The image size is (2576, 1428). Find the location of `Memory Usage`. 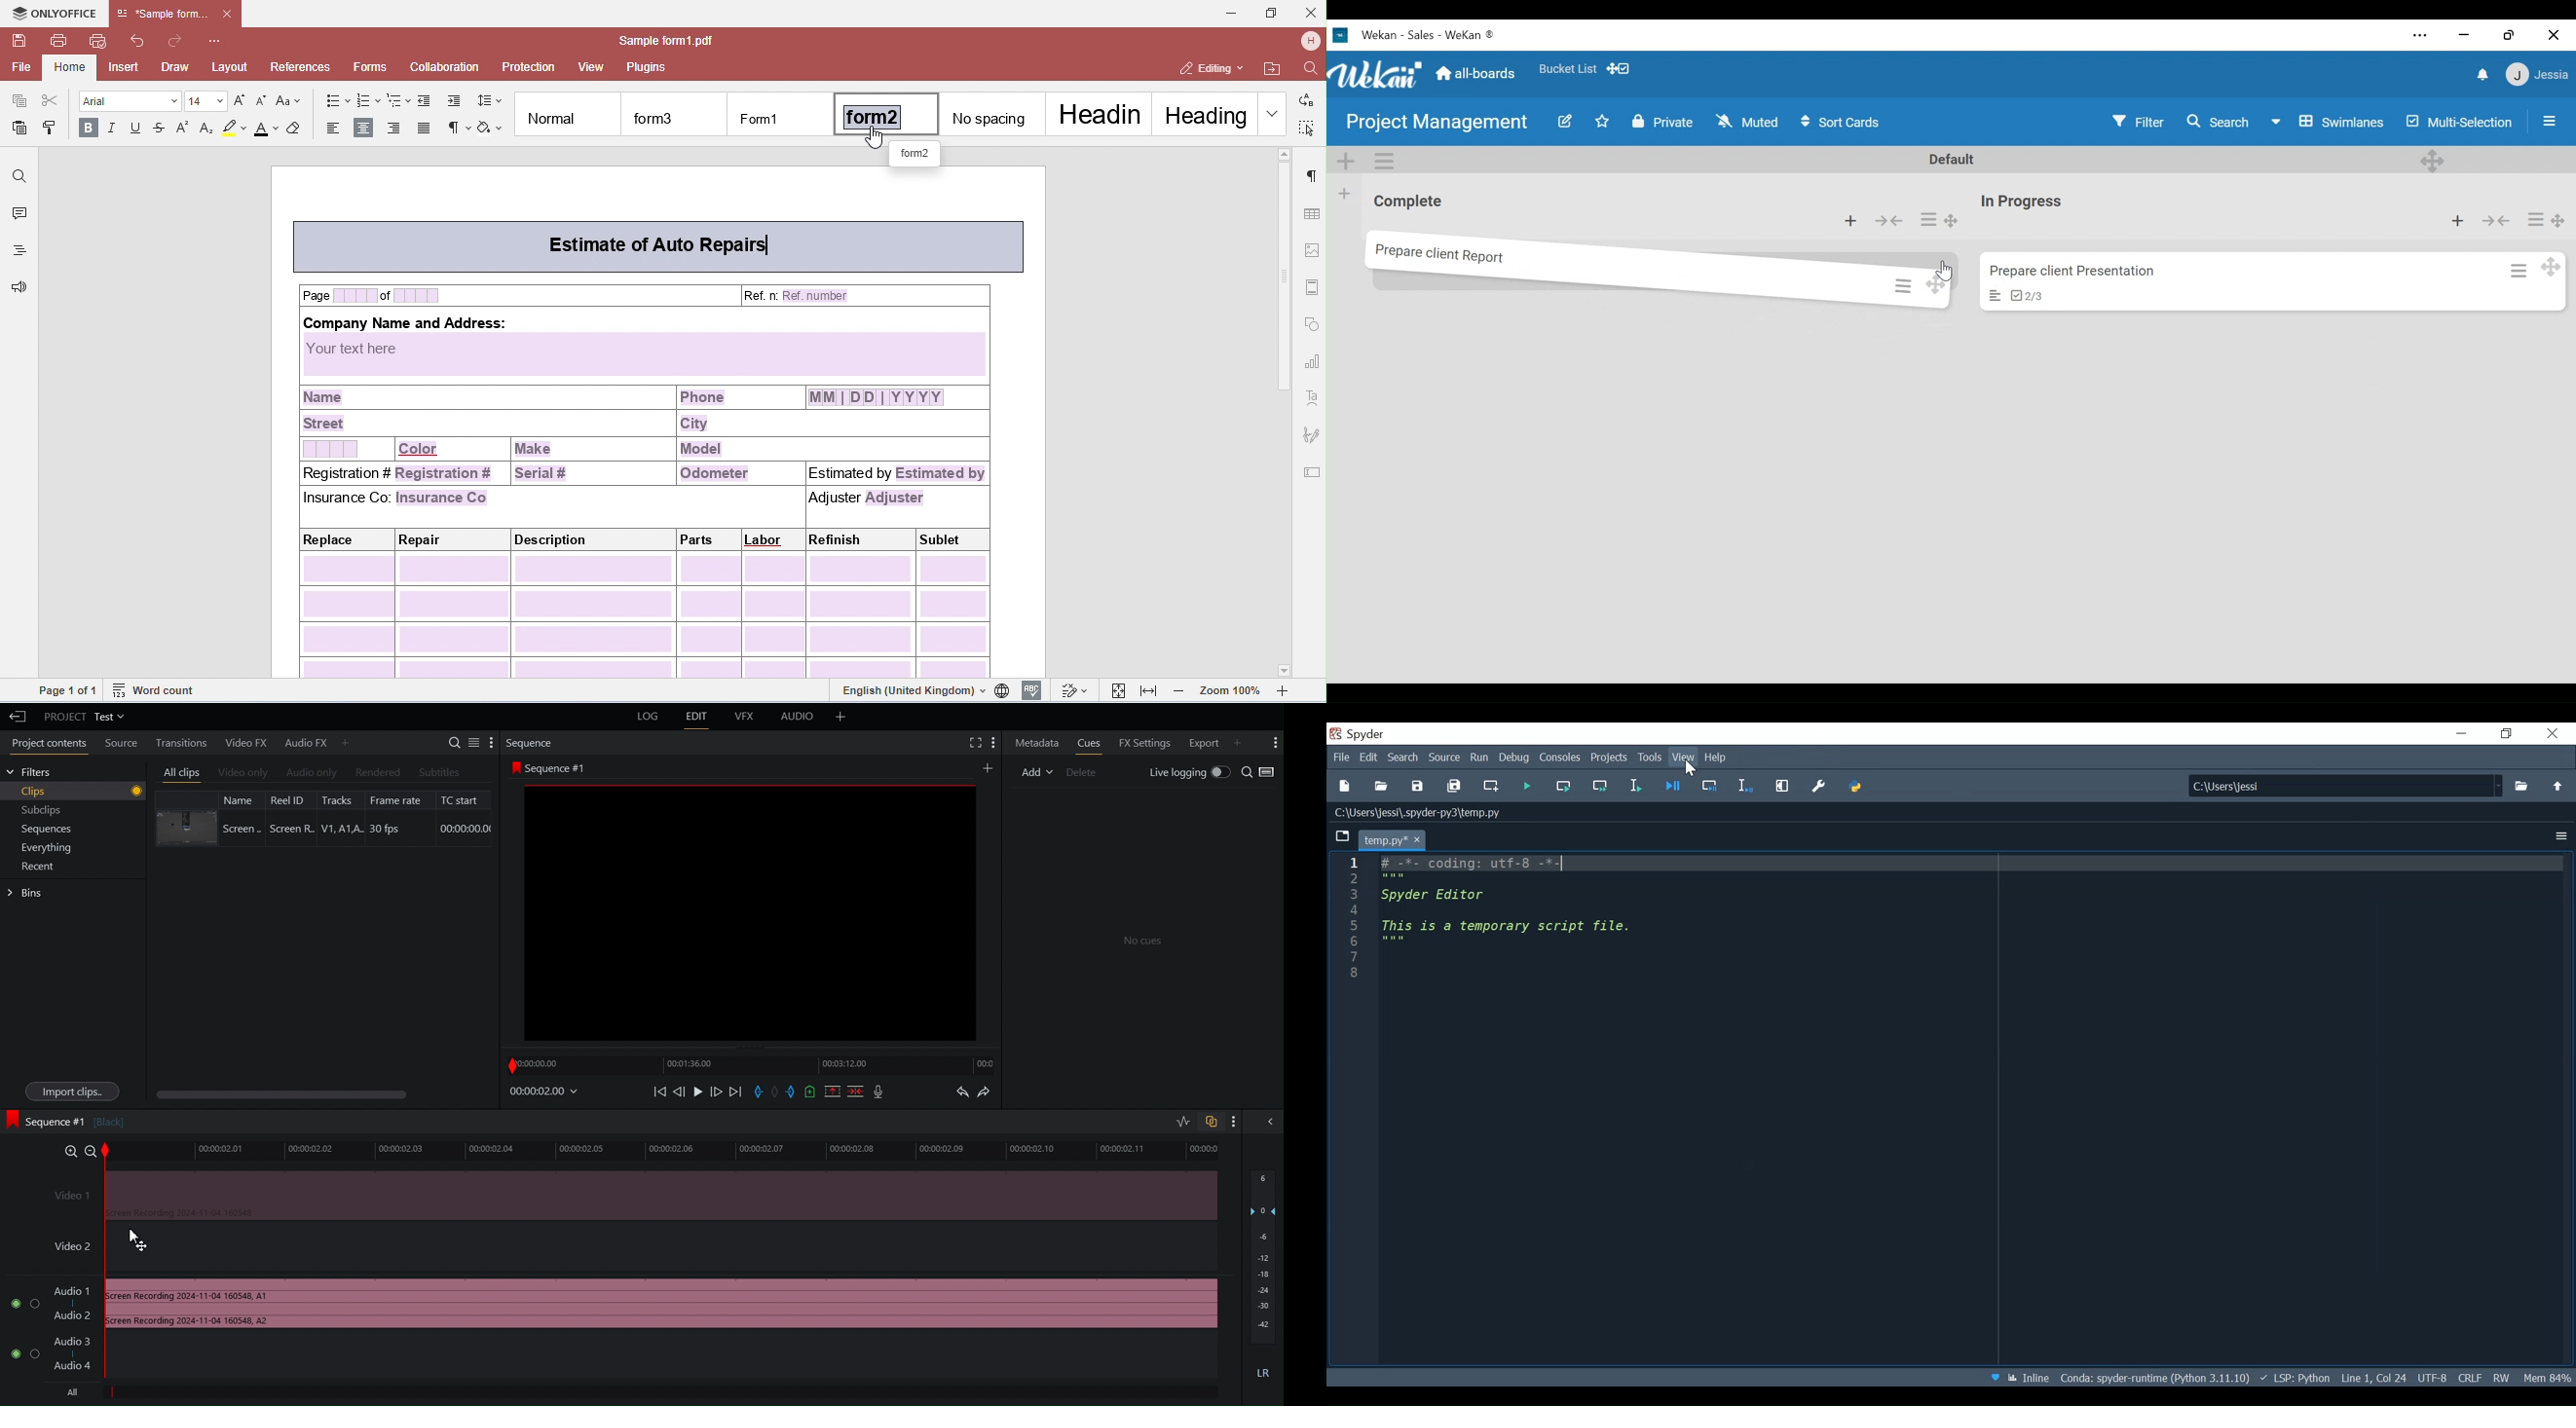

Memory Usage is located at coordinates (2547, 1375).